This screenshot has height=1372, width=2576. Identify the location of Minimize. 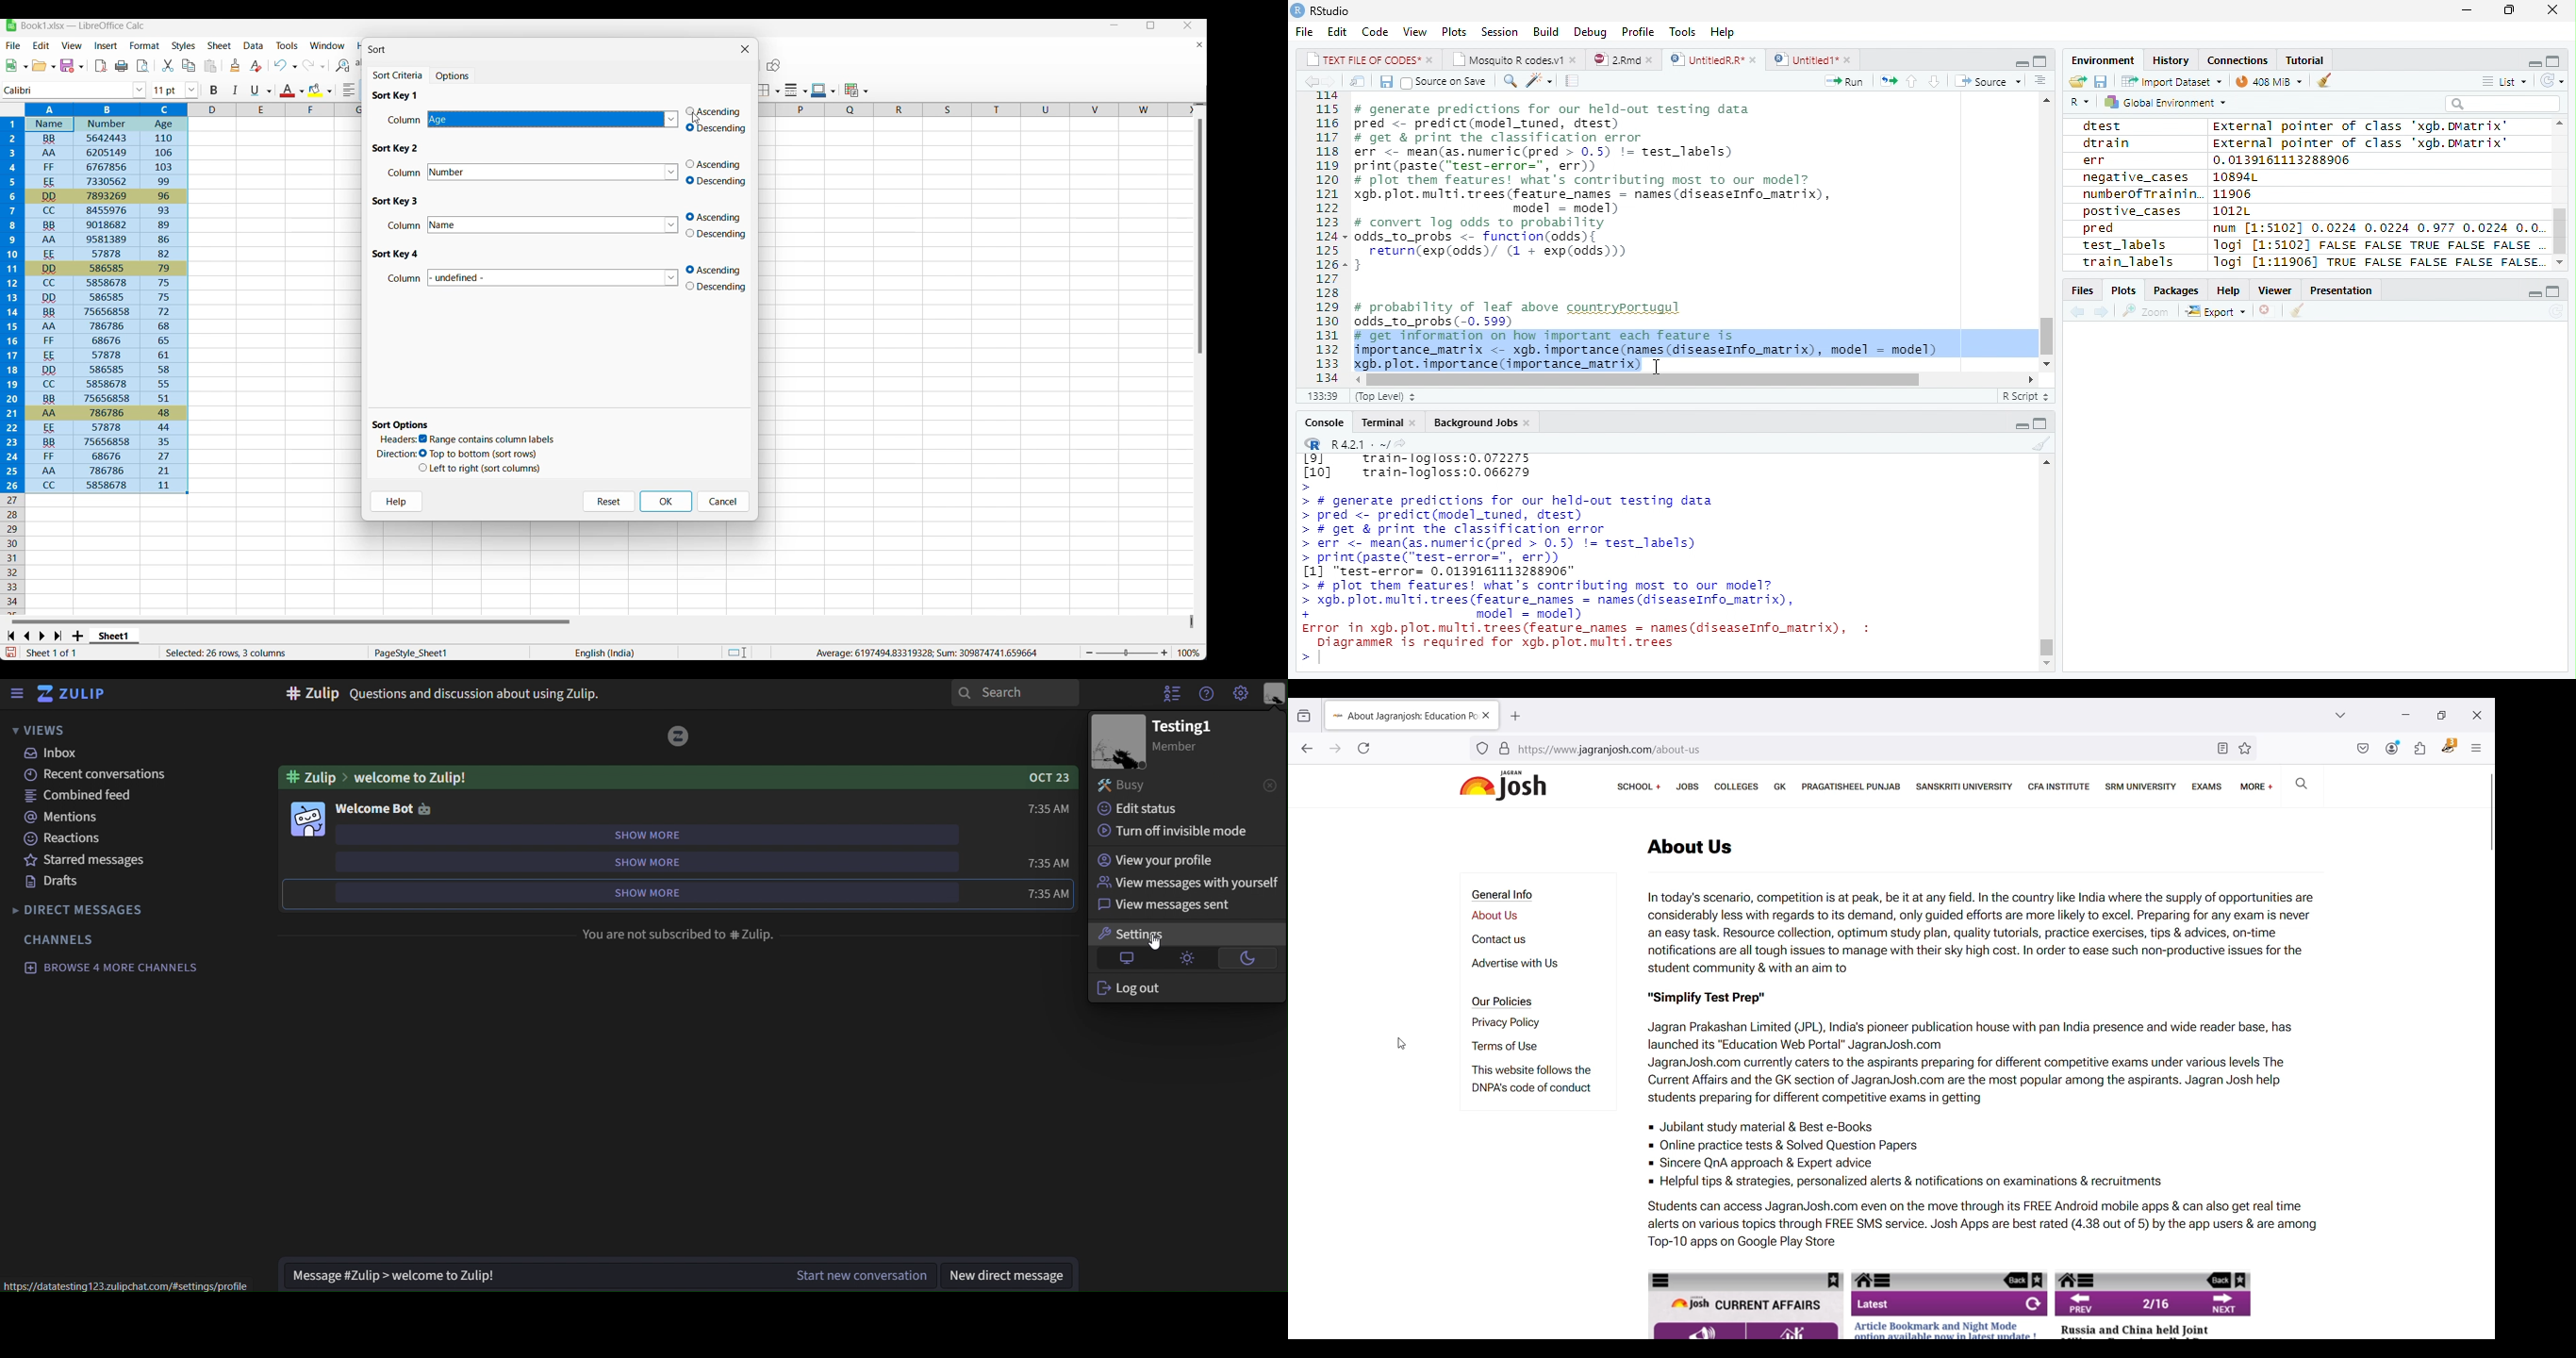
(2531, 61).